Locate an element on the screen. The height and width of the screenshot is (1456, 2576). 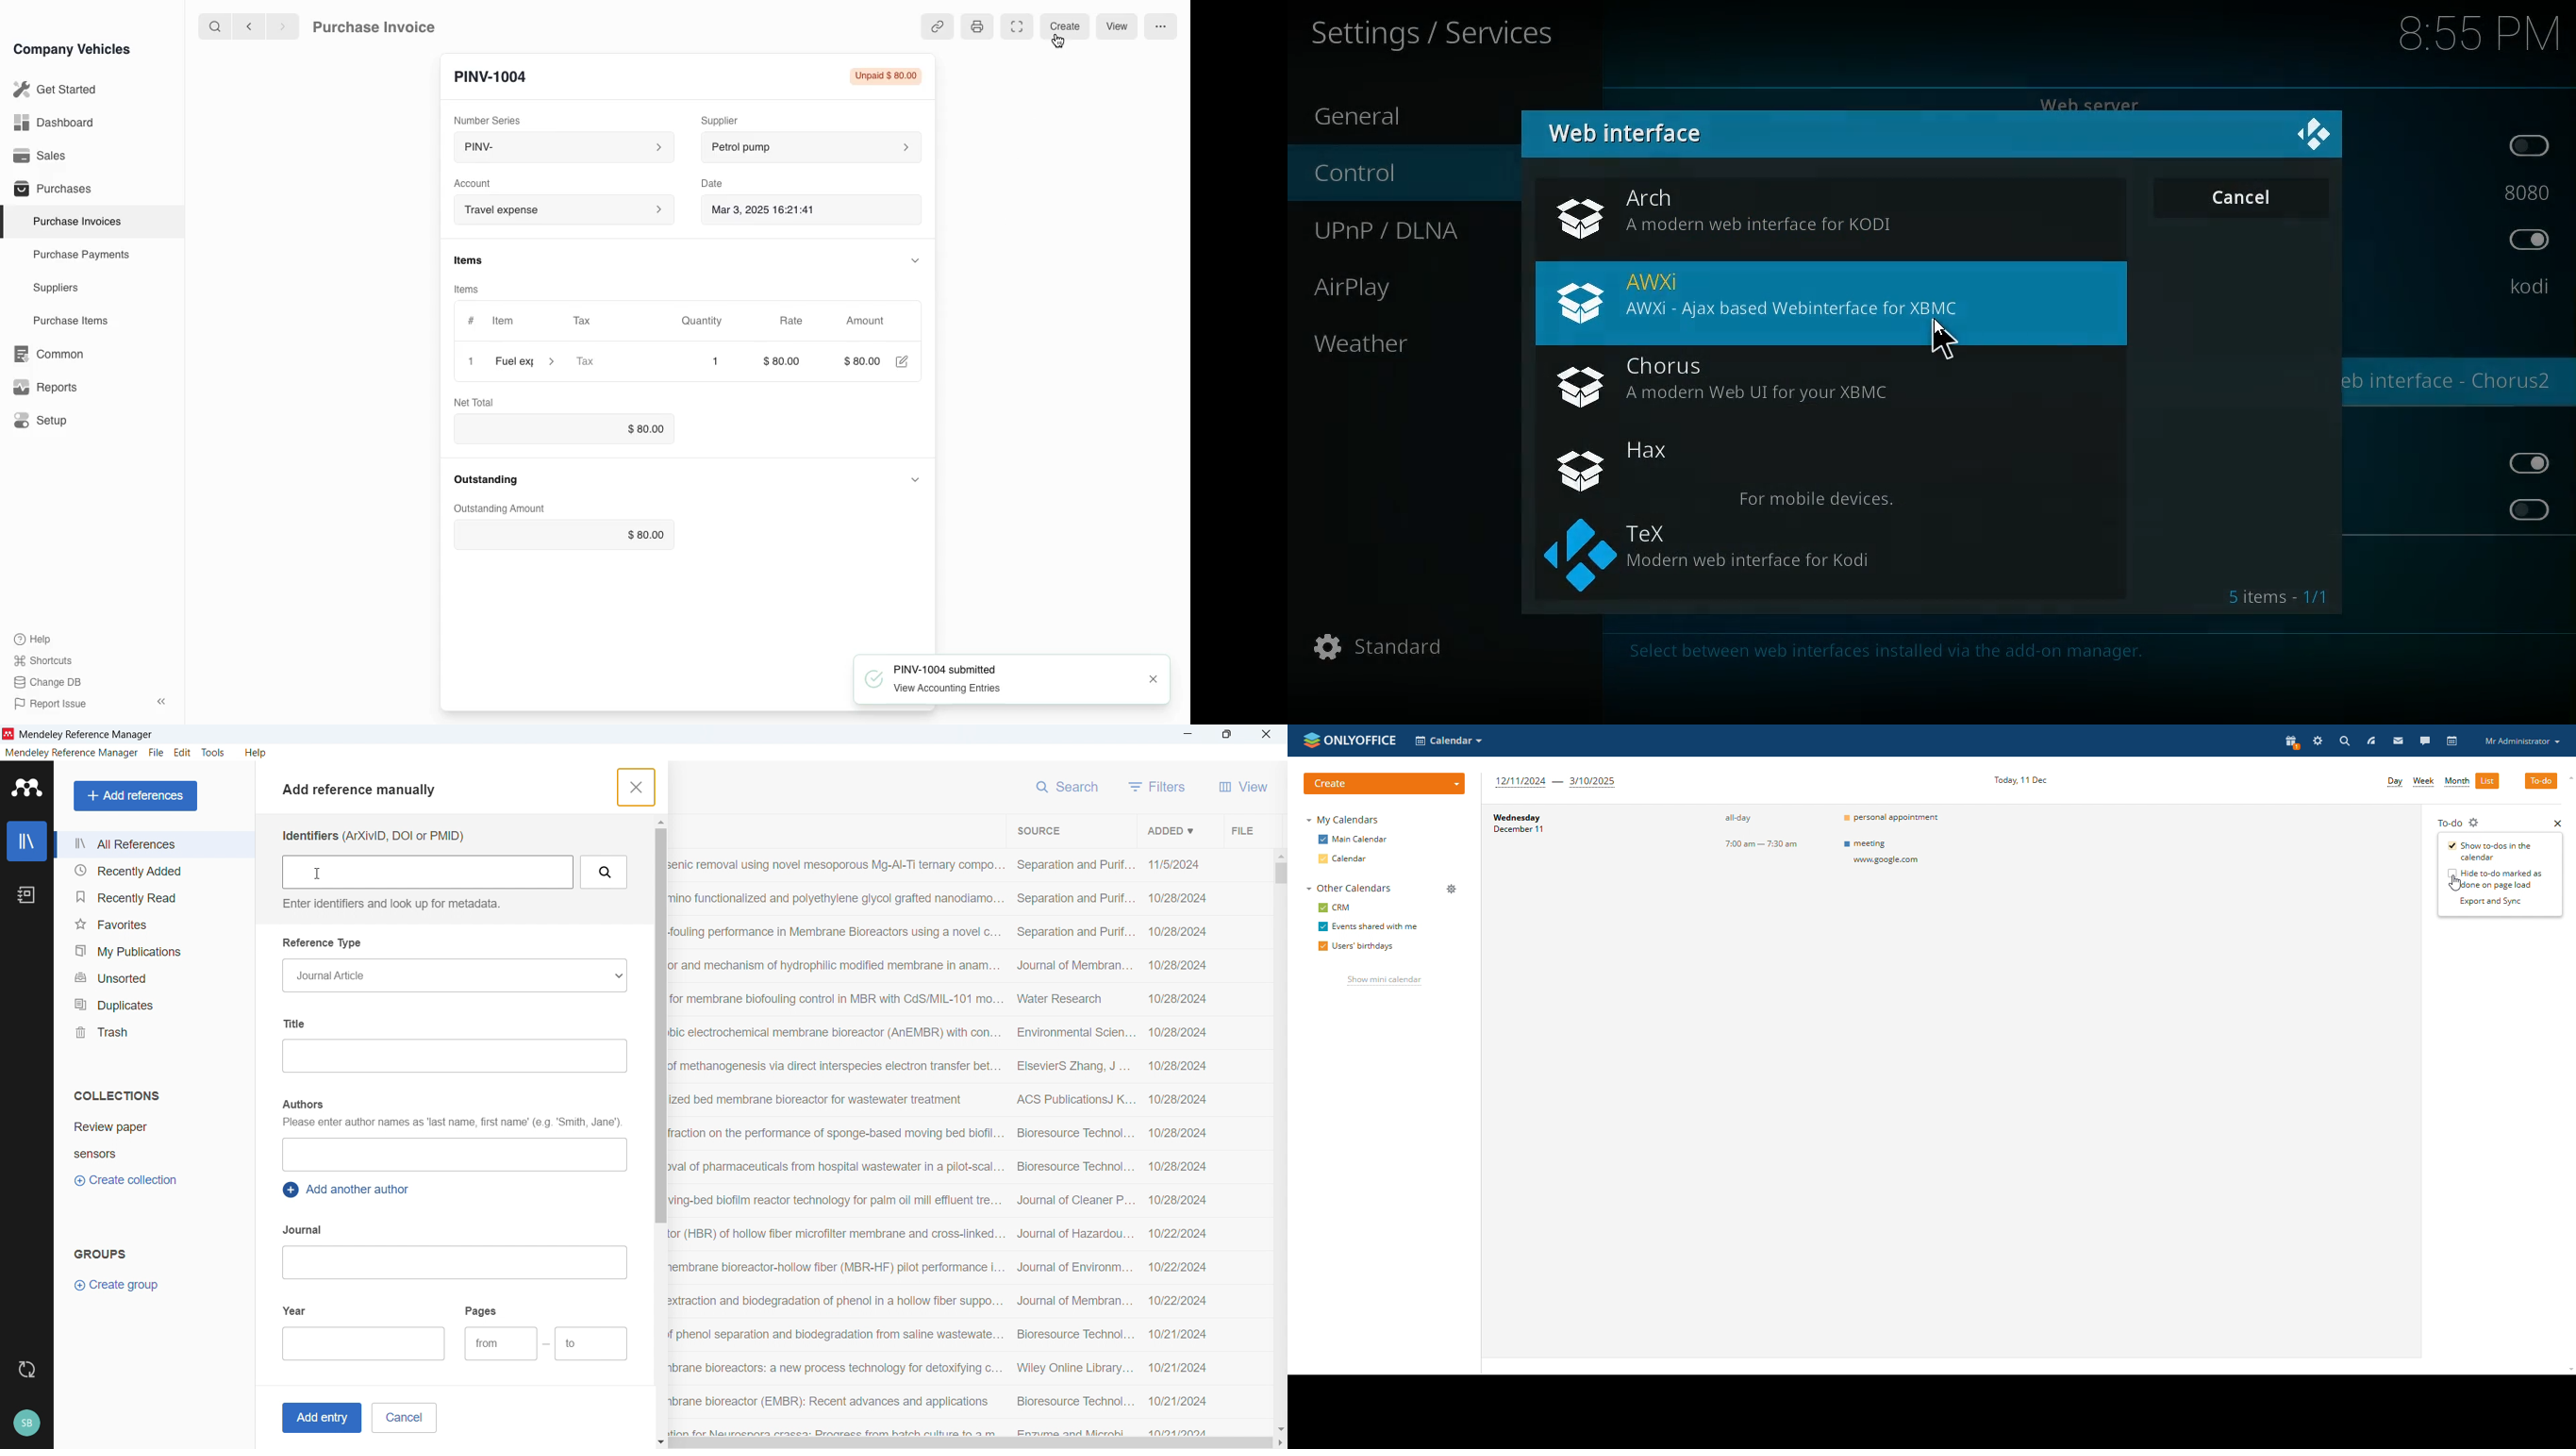
8080 is located at coordinates (2526, 190).